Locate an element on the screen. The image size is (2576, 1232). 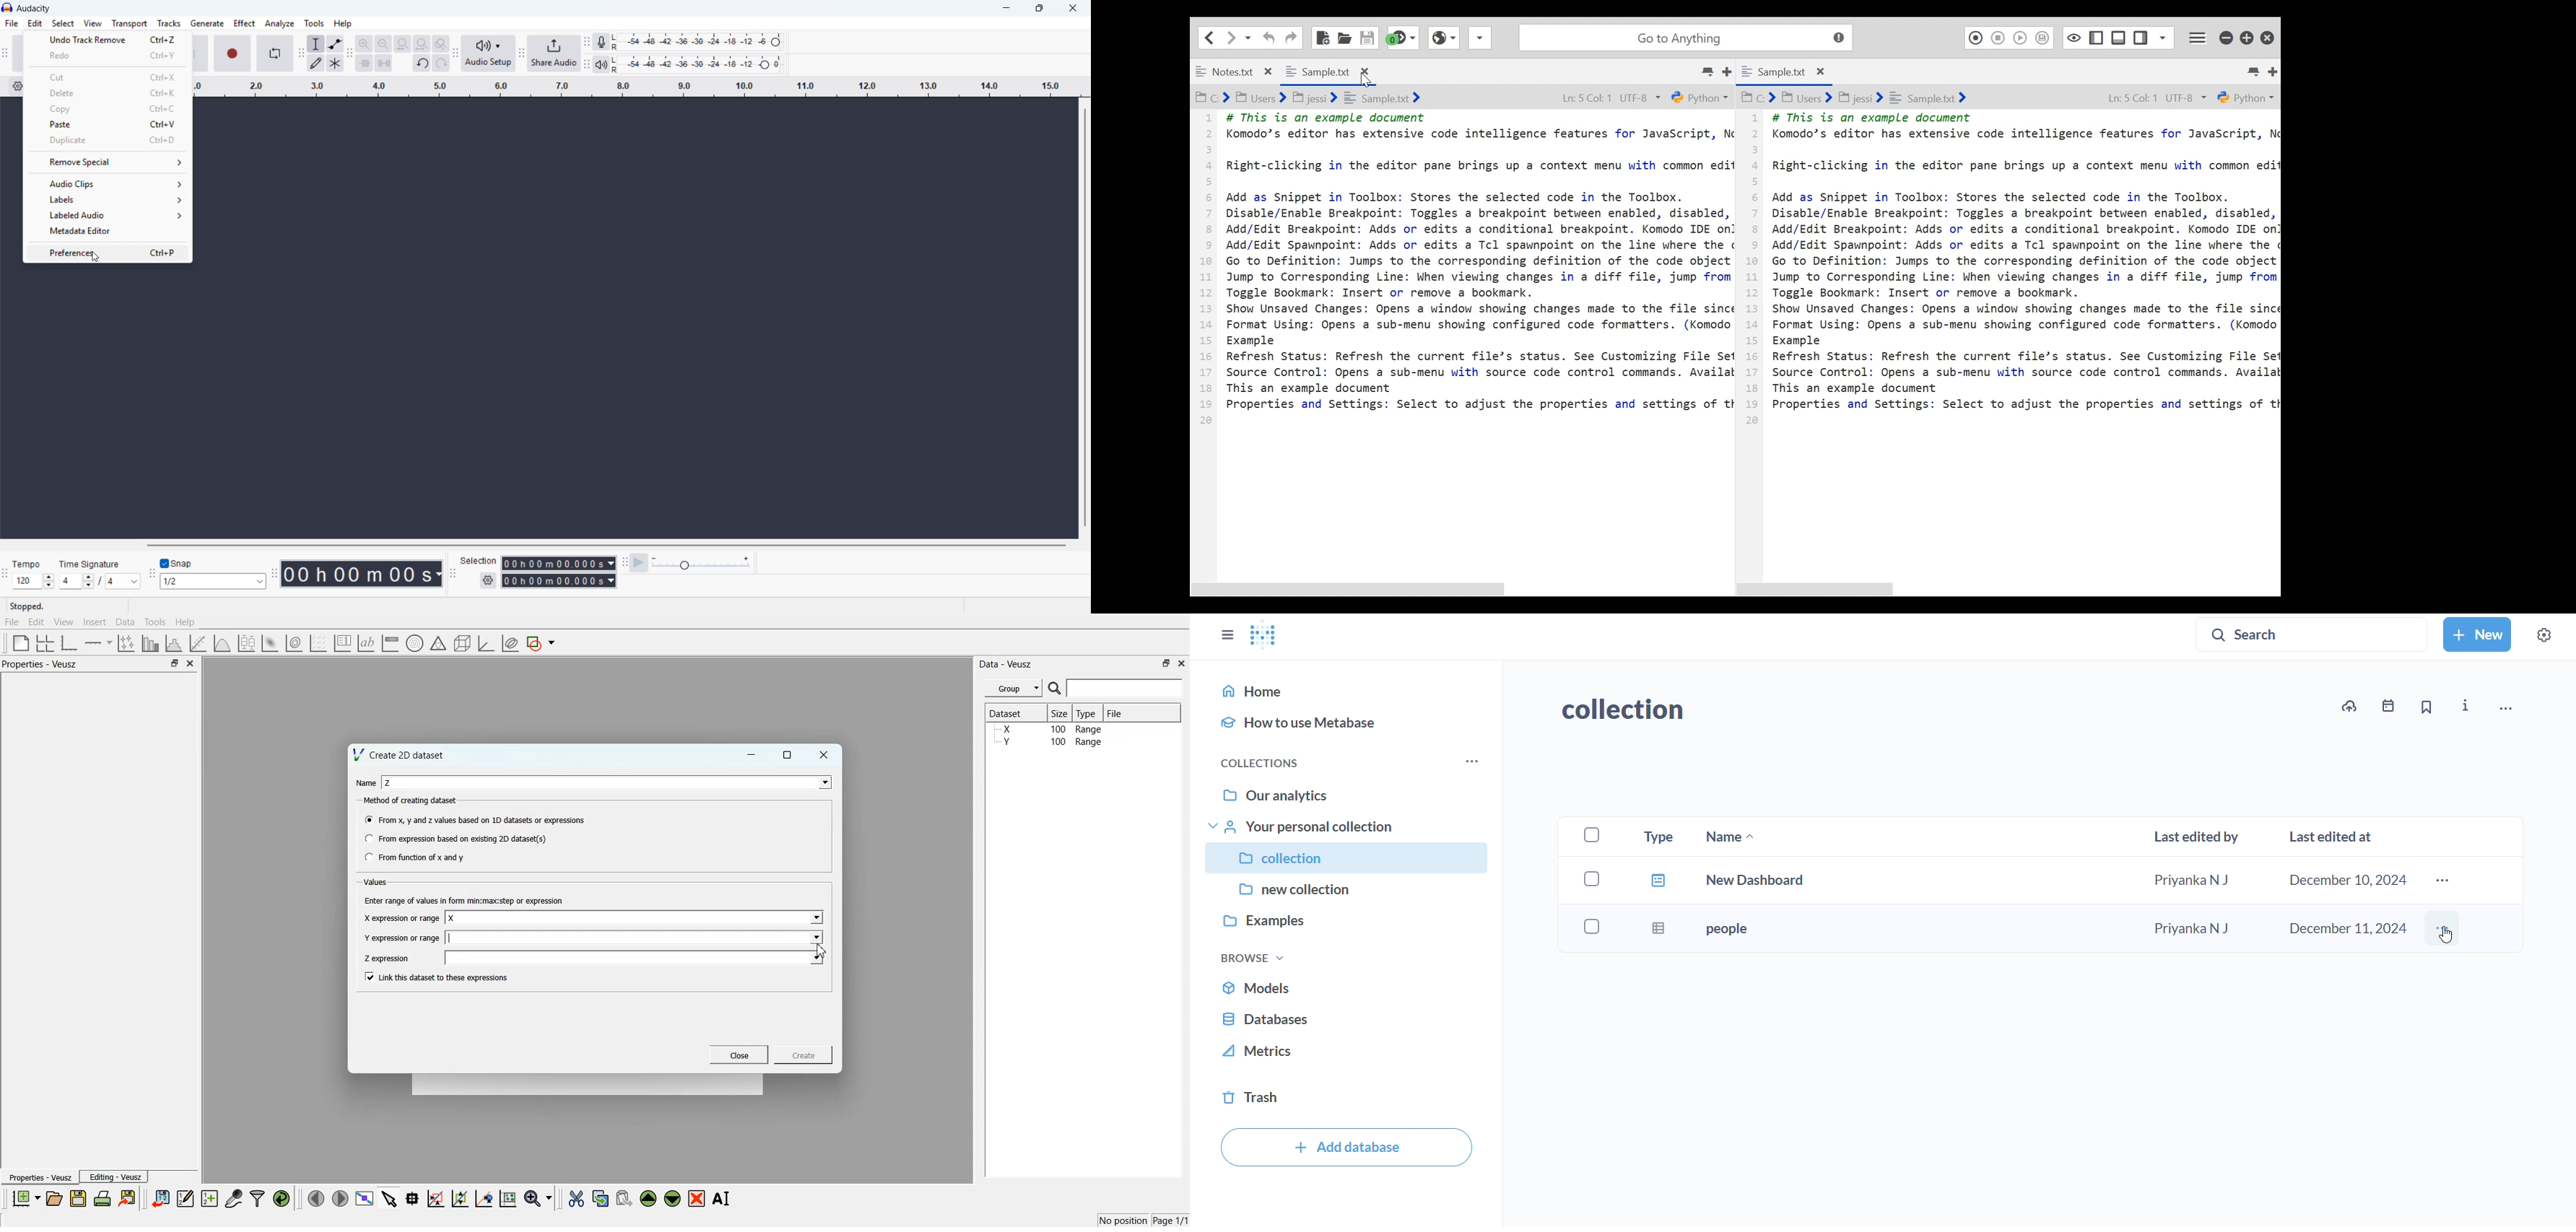
toggle zoom is located at coordinates (441, 44).